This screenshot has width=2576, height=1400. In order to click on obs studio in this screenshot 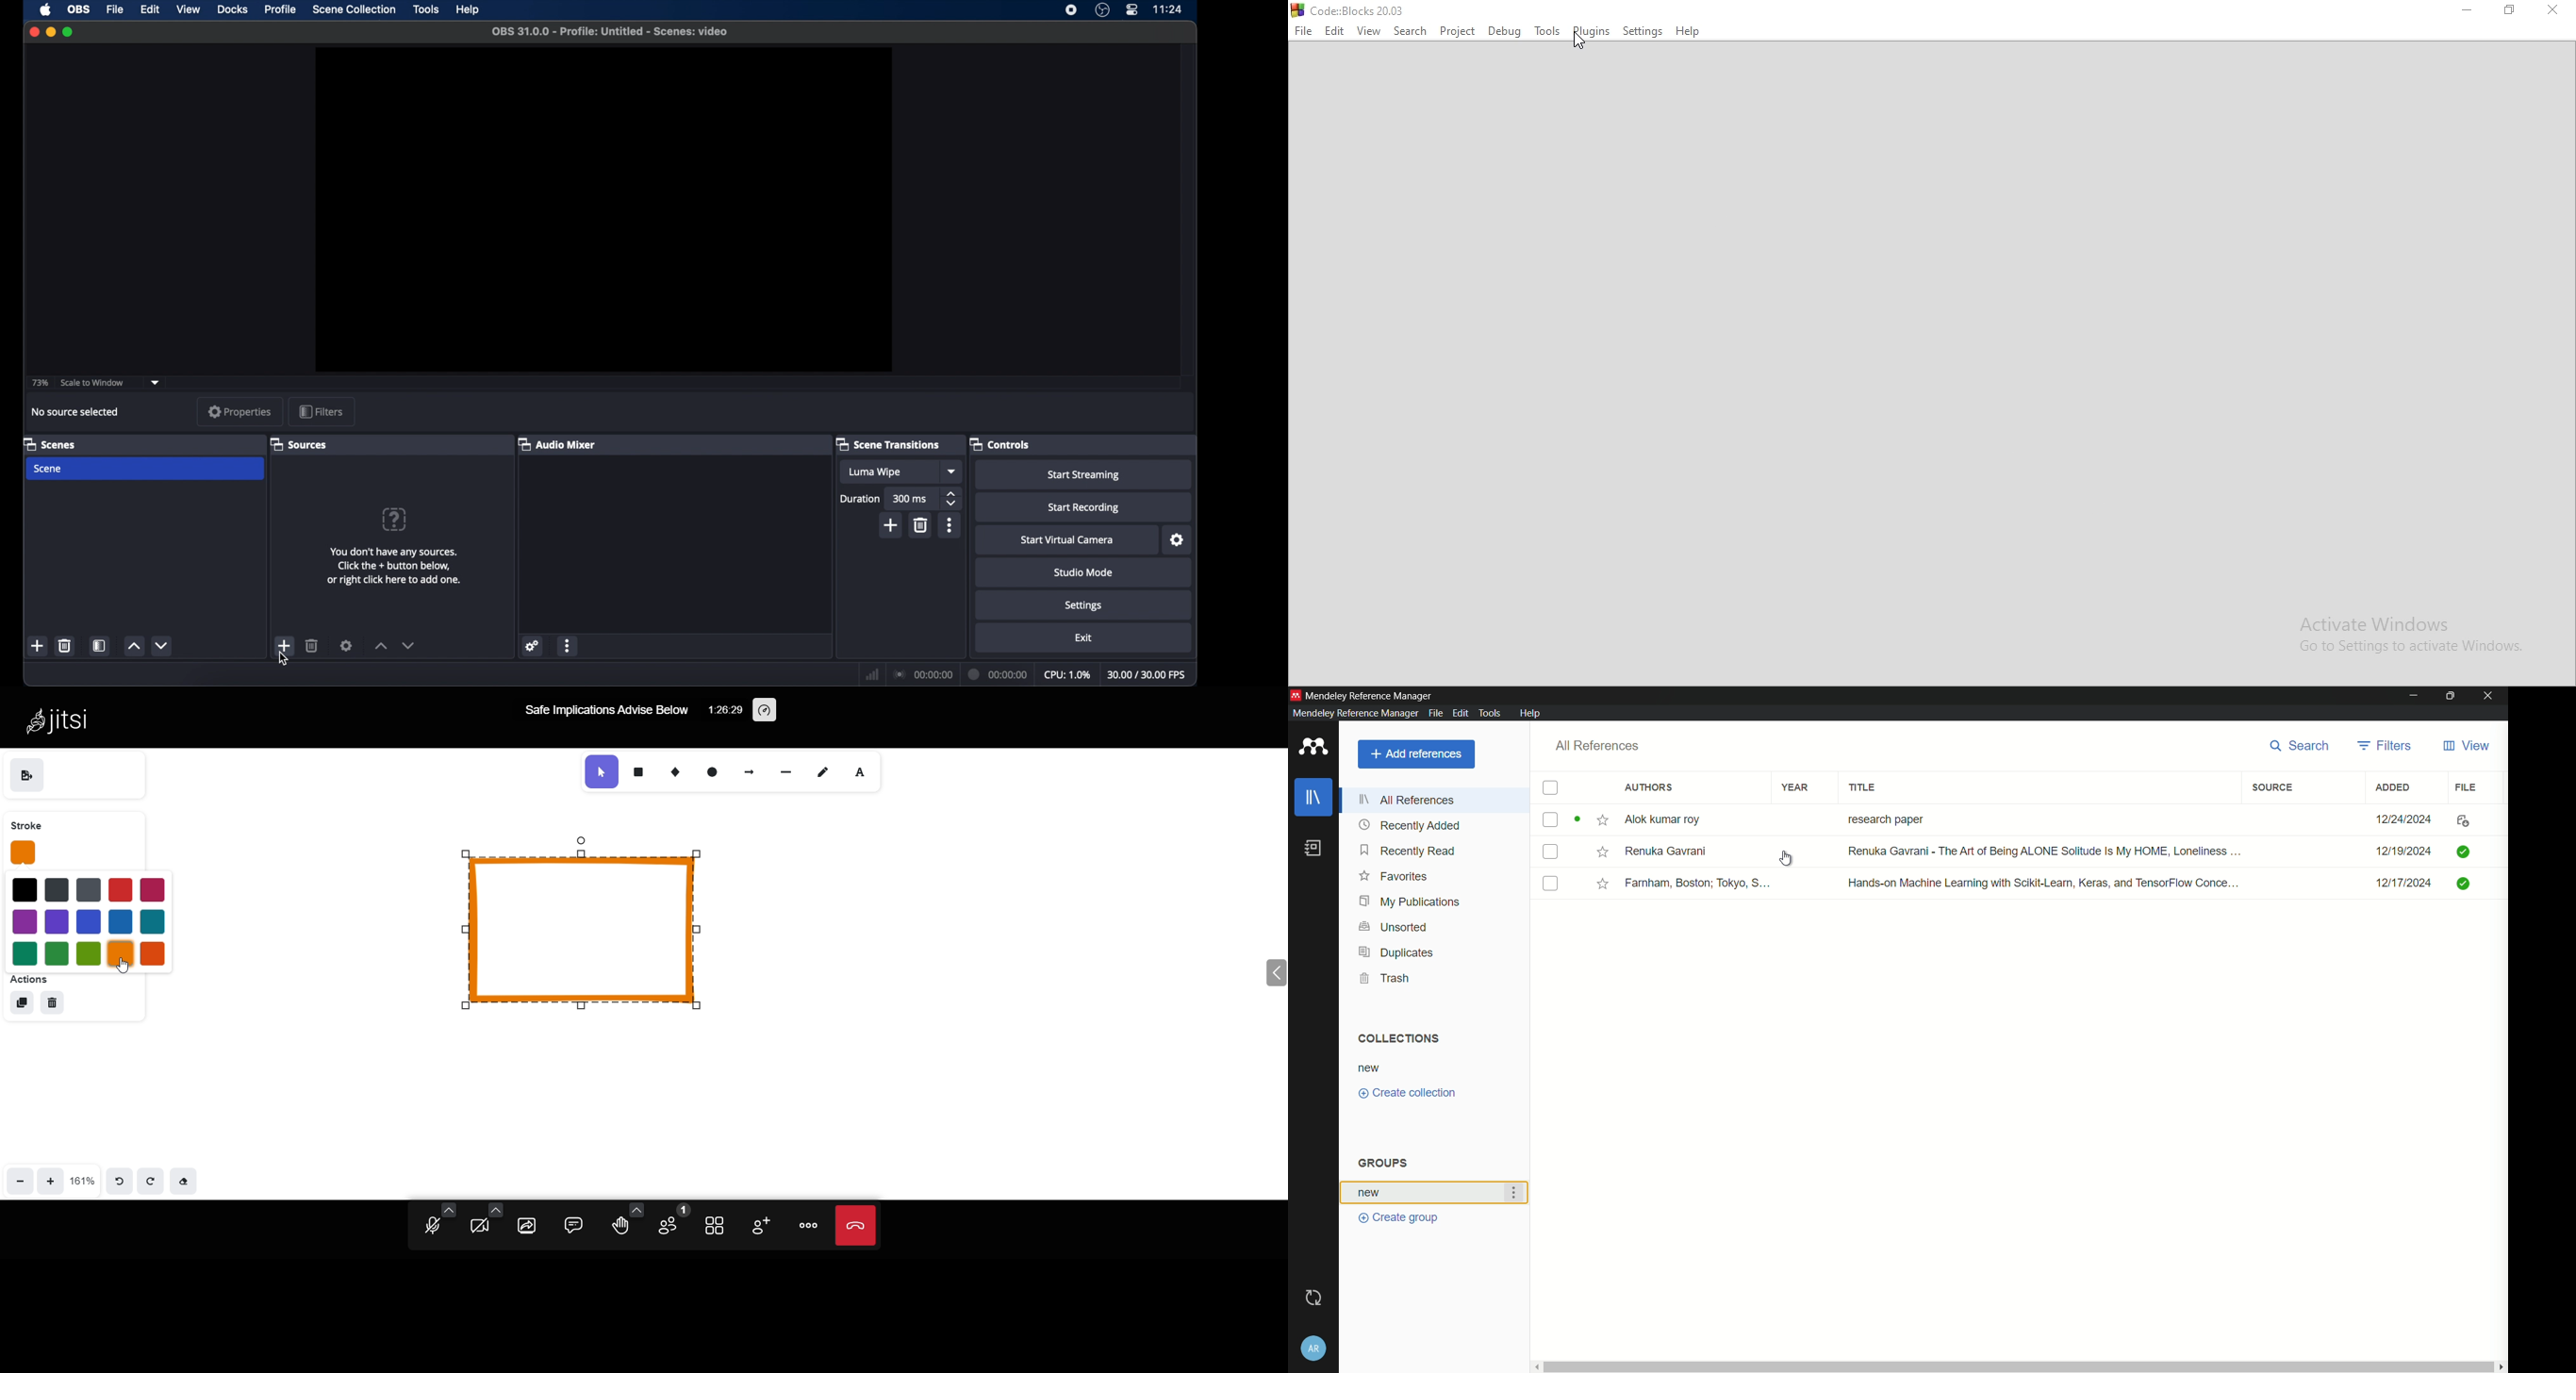, I will do `click(1101, 10)`.